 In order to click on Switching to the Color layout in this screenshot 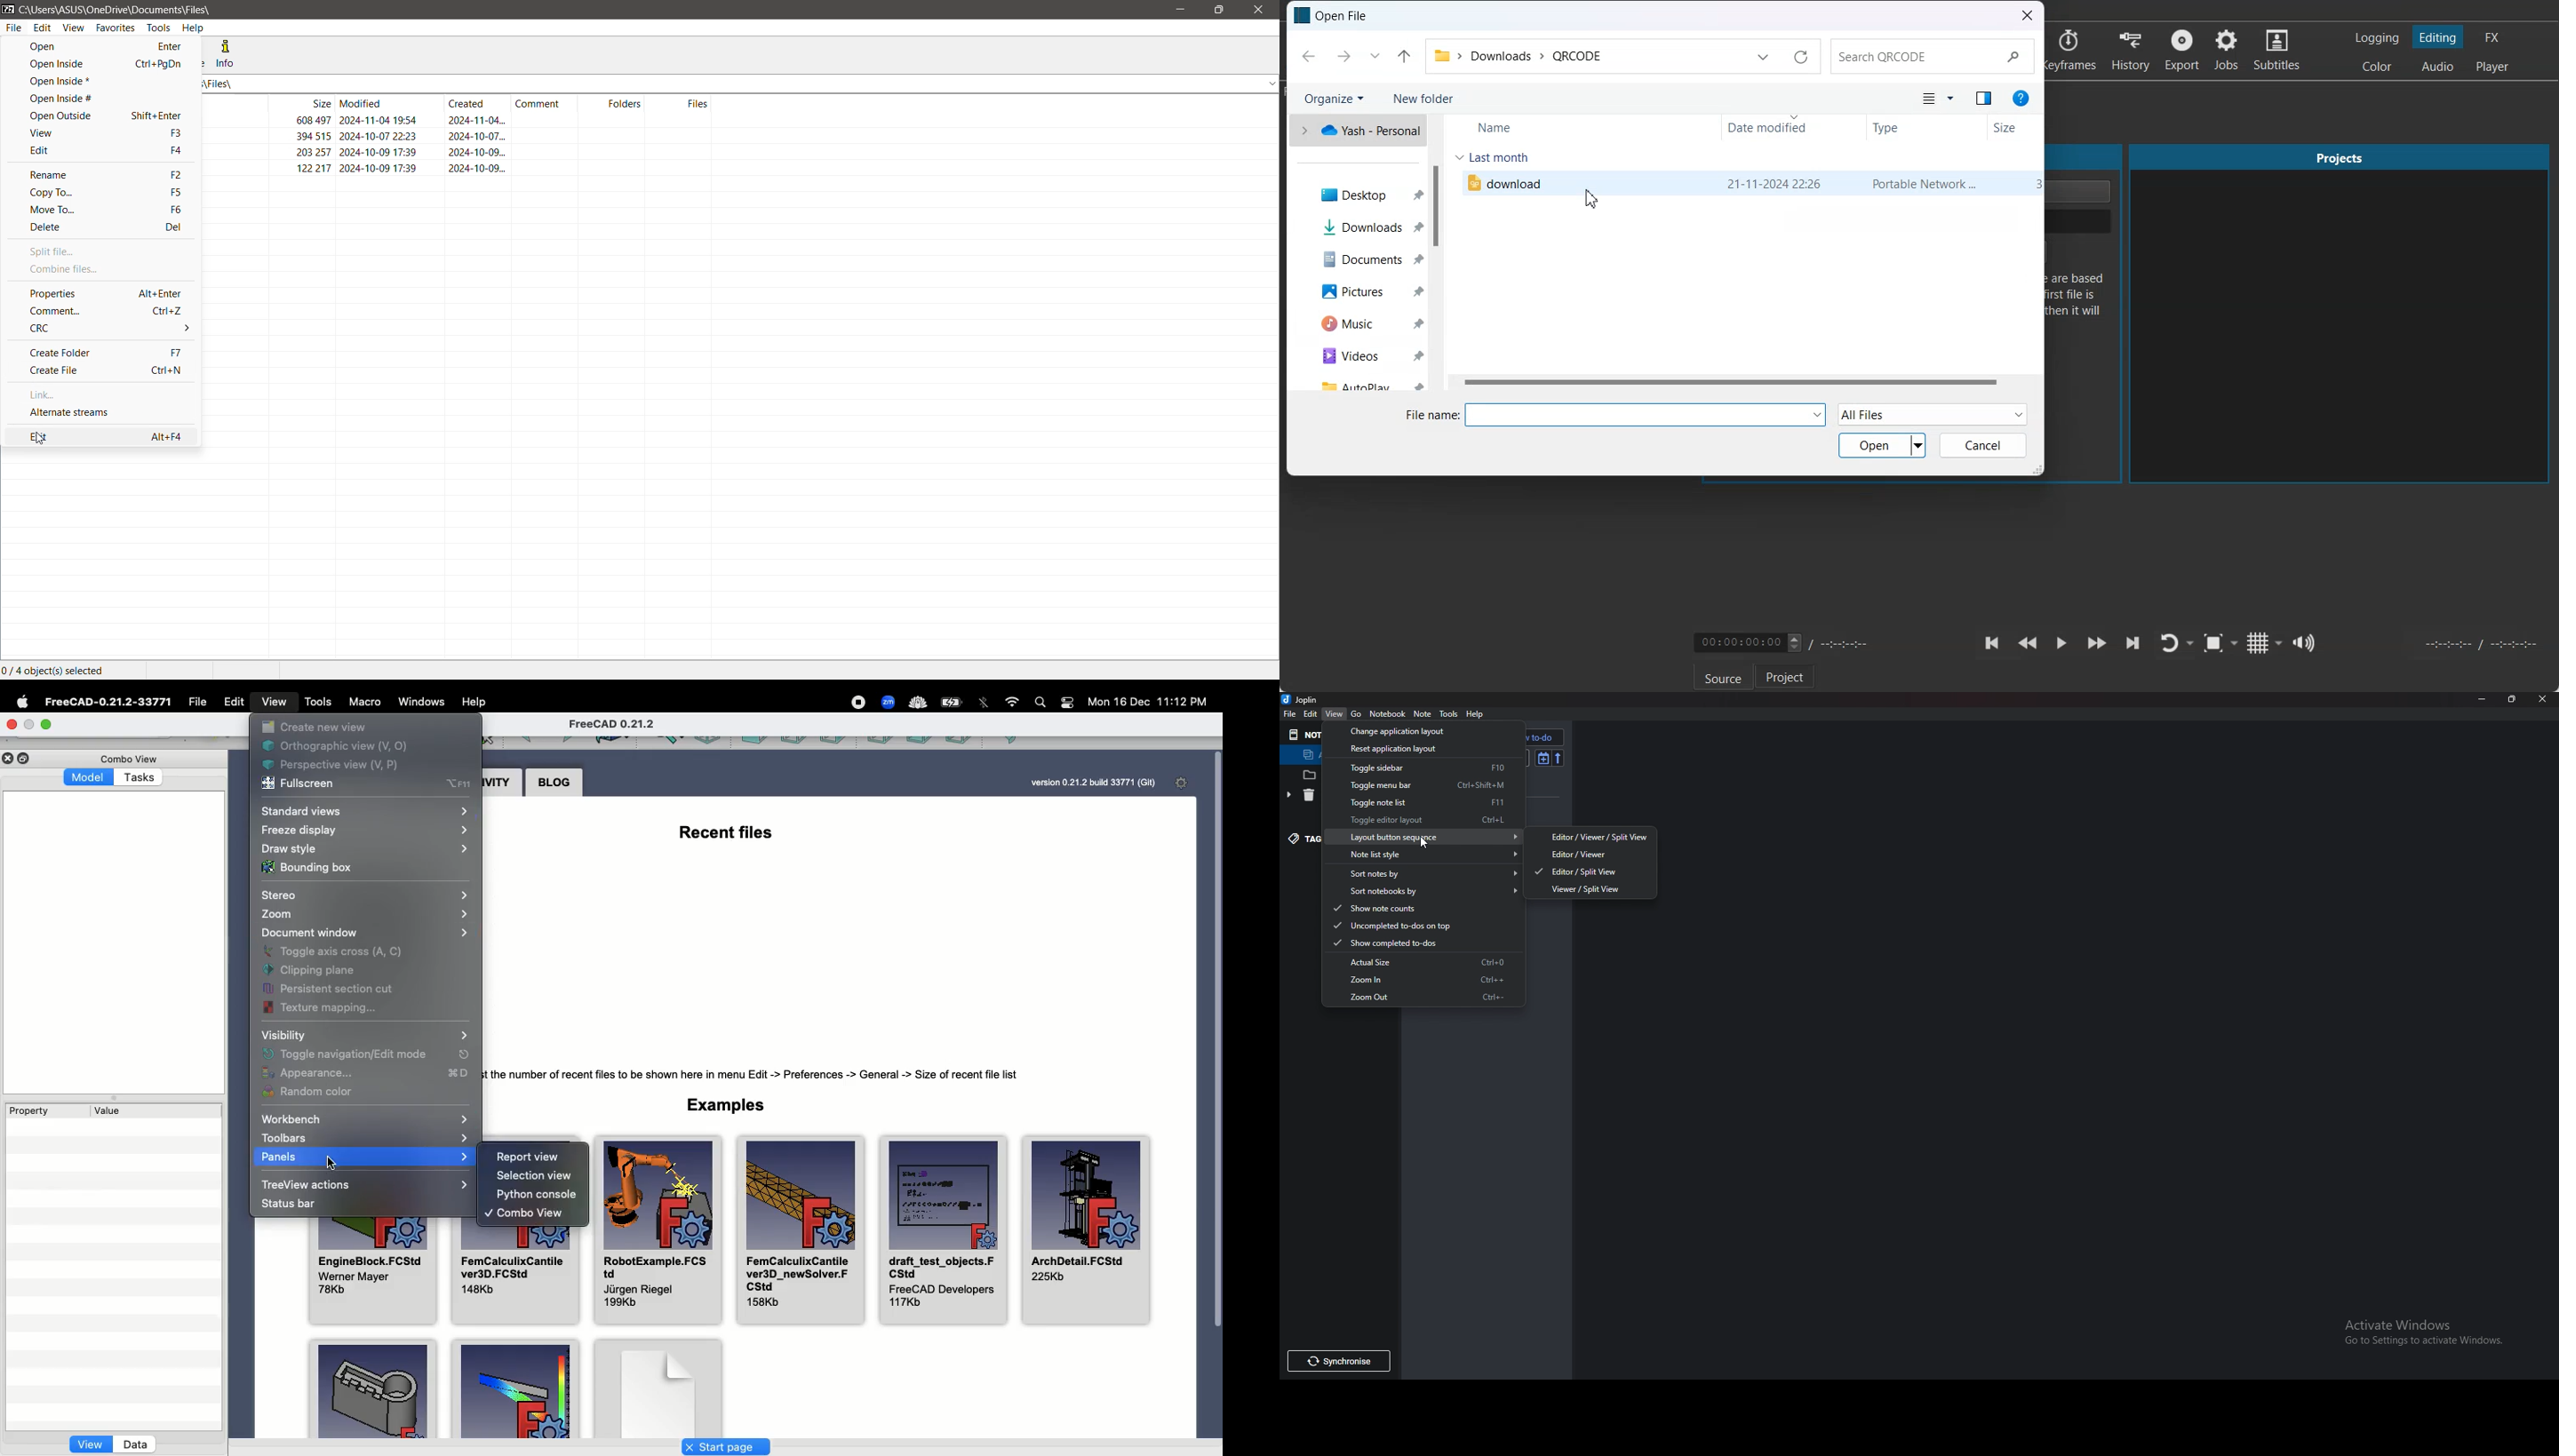, I will do `click(2377, 67)`.